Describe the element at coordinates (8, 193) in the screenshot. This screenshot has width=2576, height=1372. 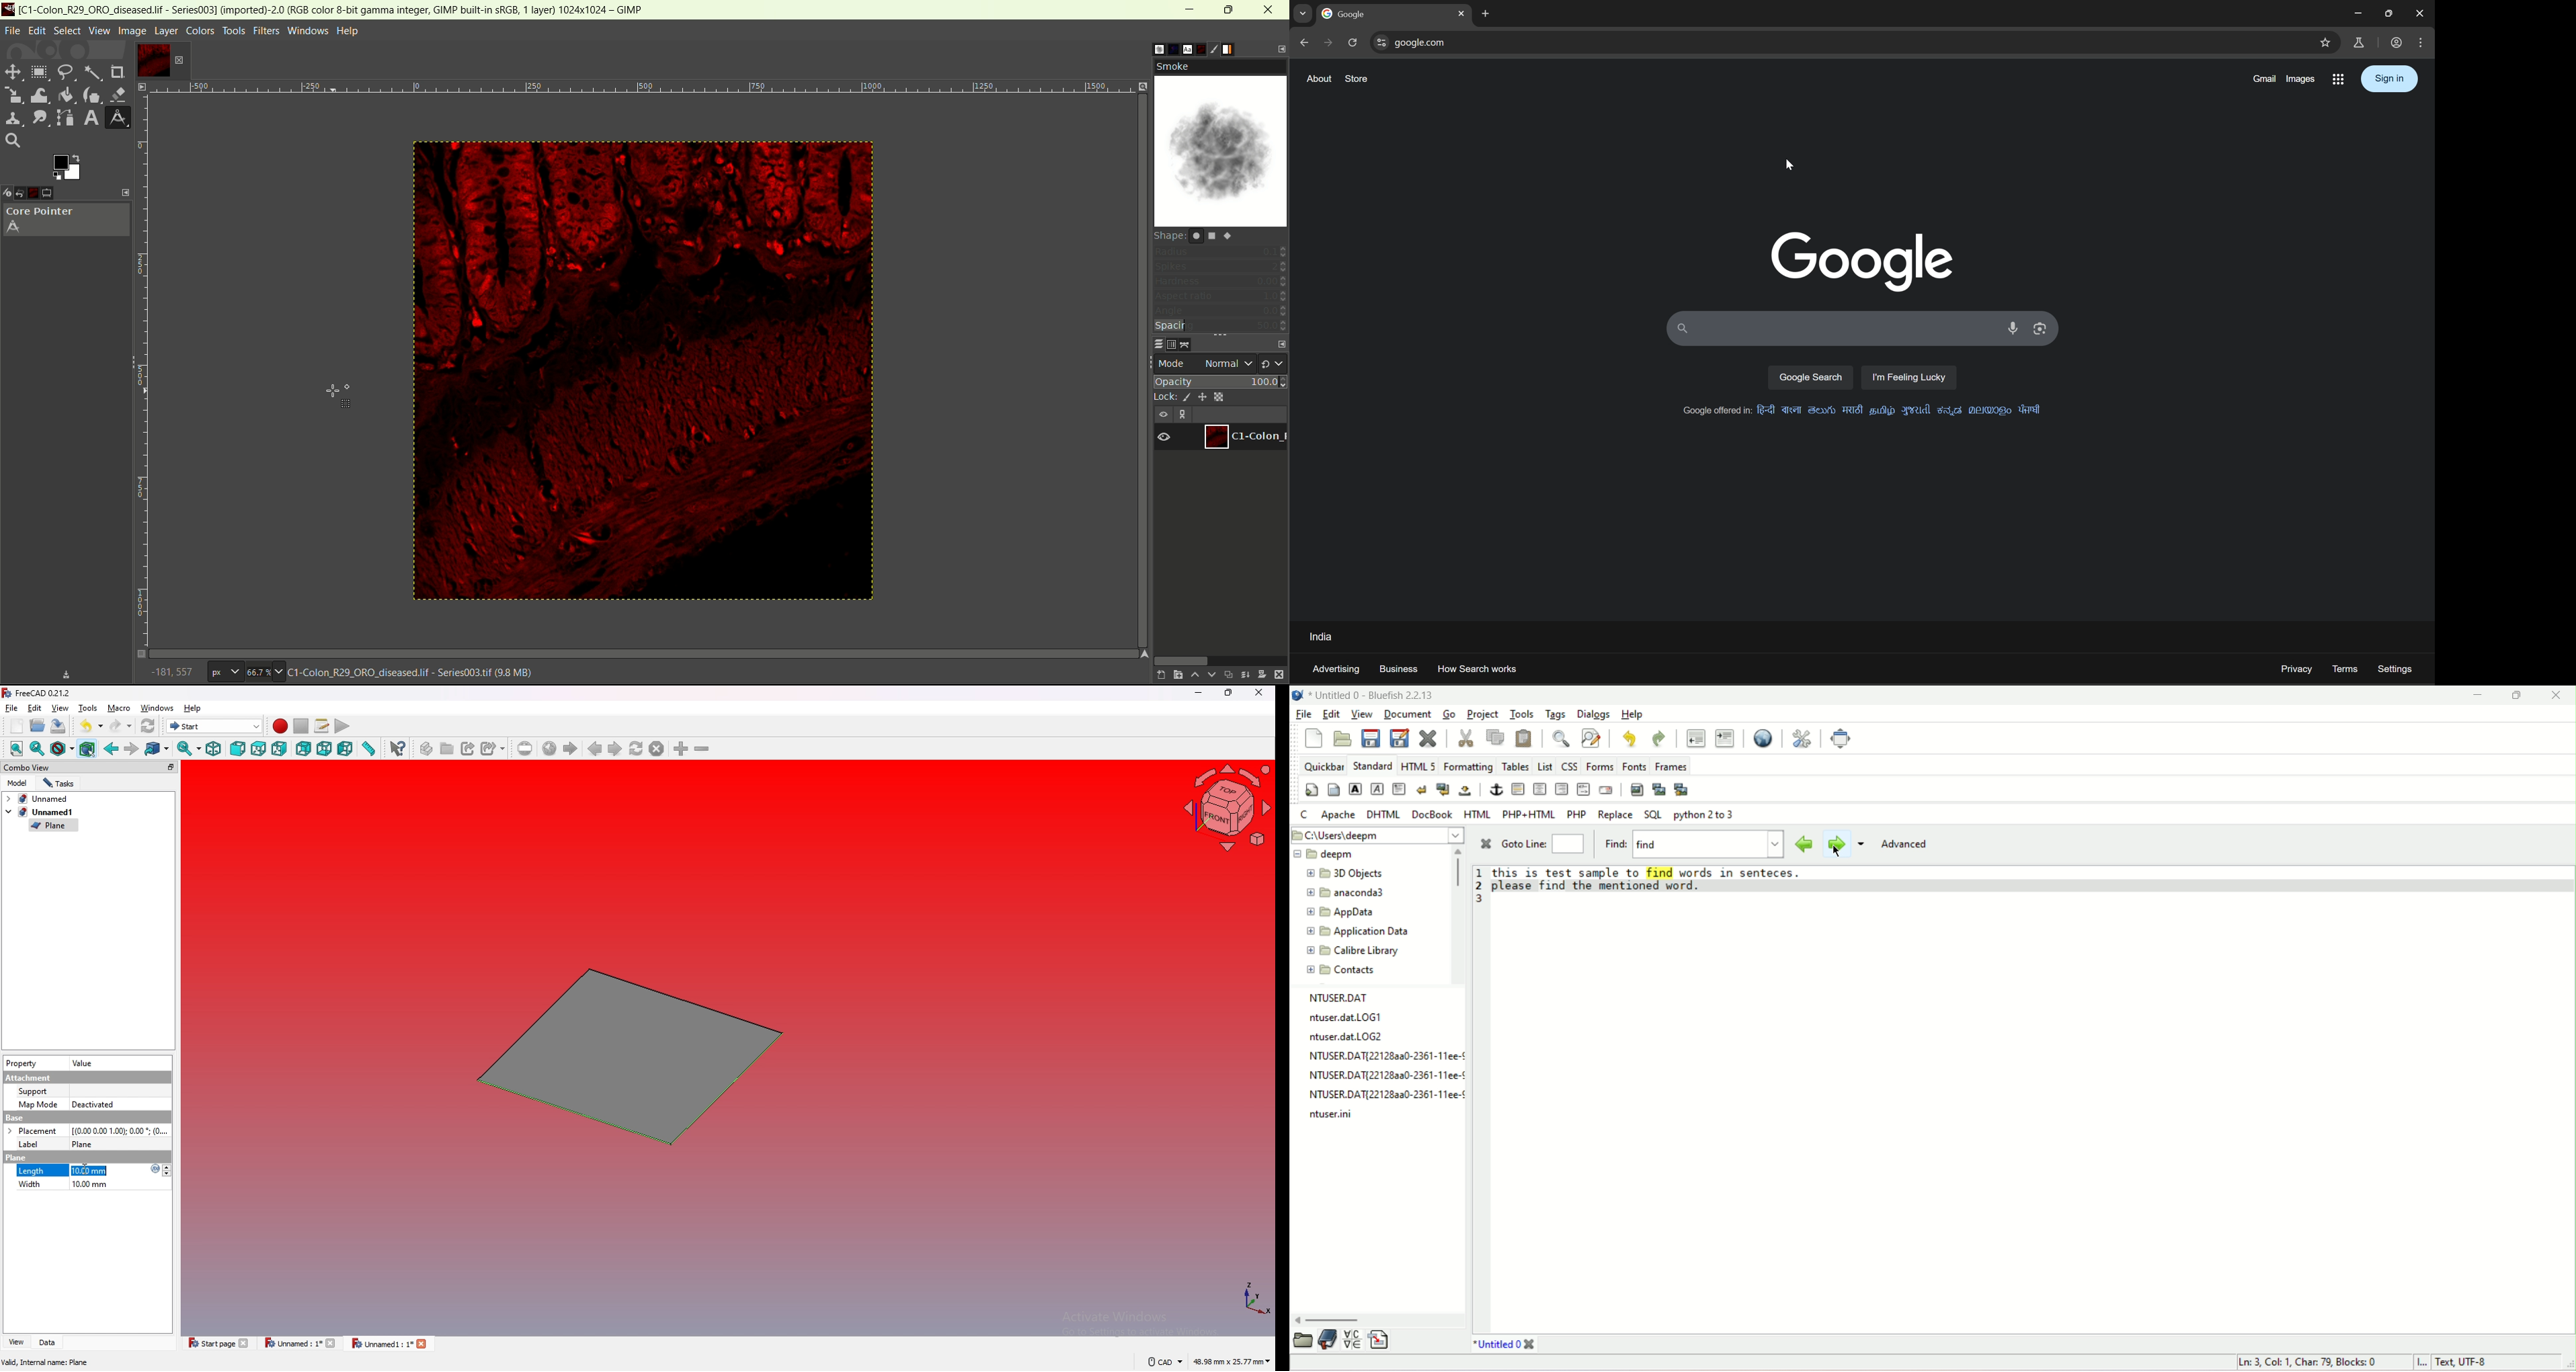
I see `device status` at that location.